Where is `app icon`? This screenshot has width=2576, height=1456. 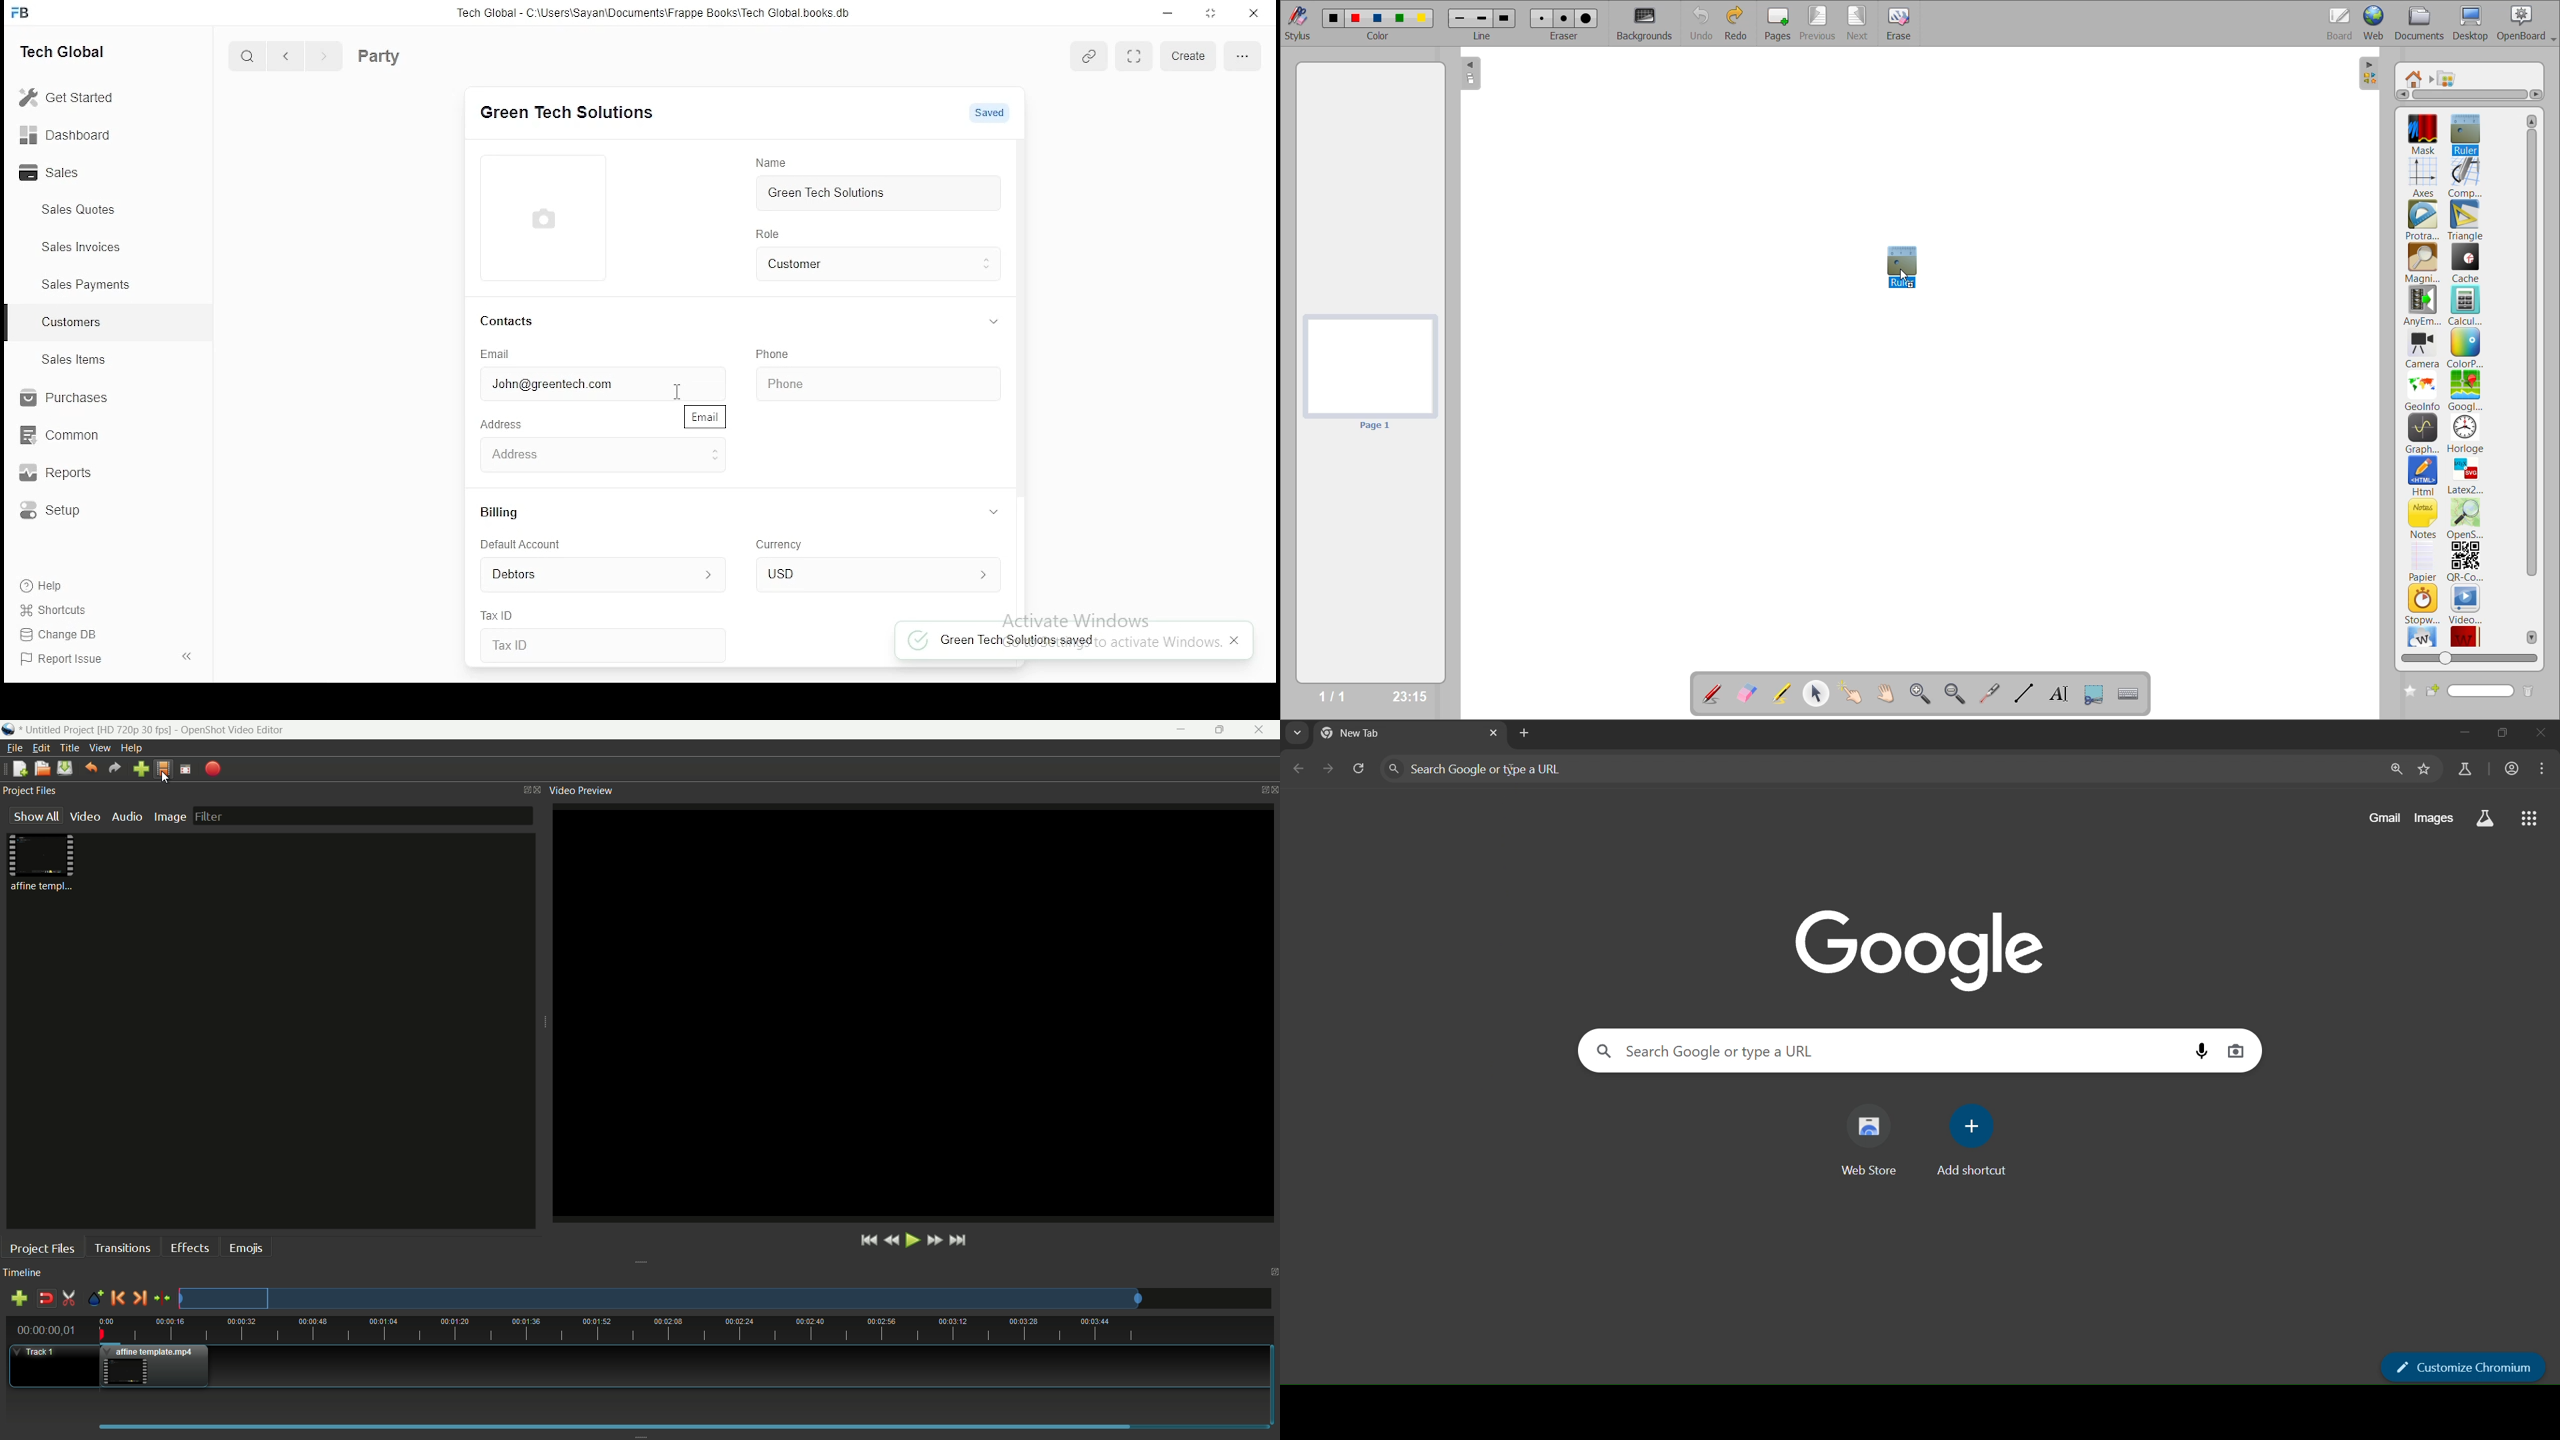
app icon is located at coordinates (9, 729).